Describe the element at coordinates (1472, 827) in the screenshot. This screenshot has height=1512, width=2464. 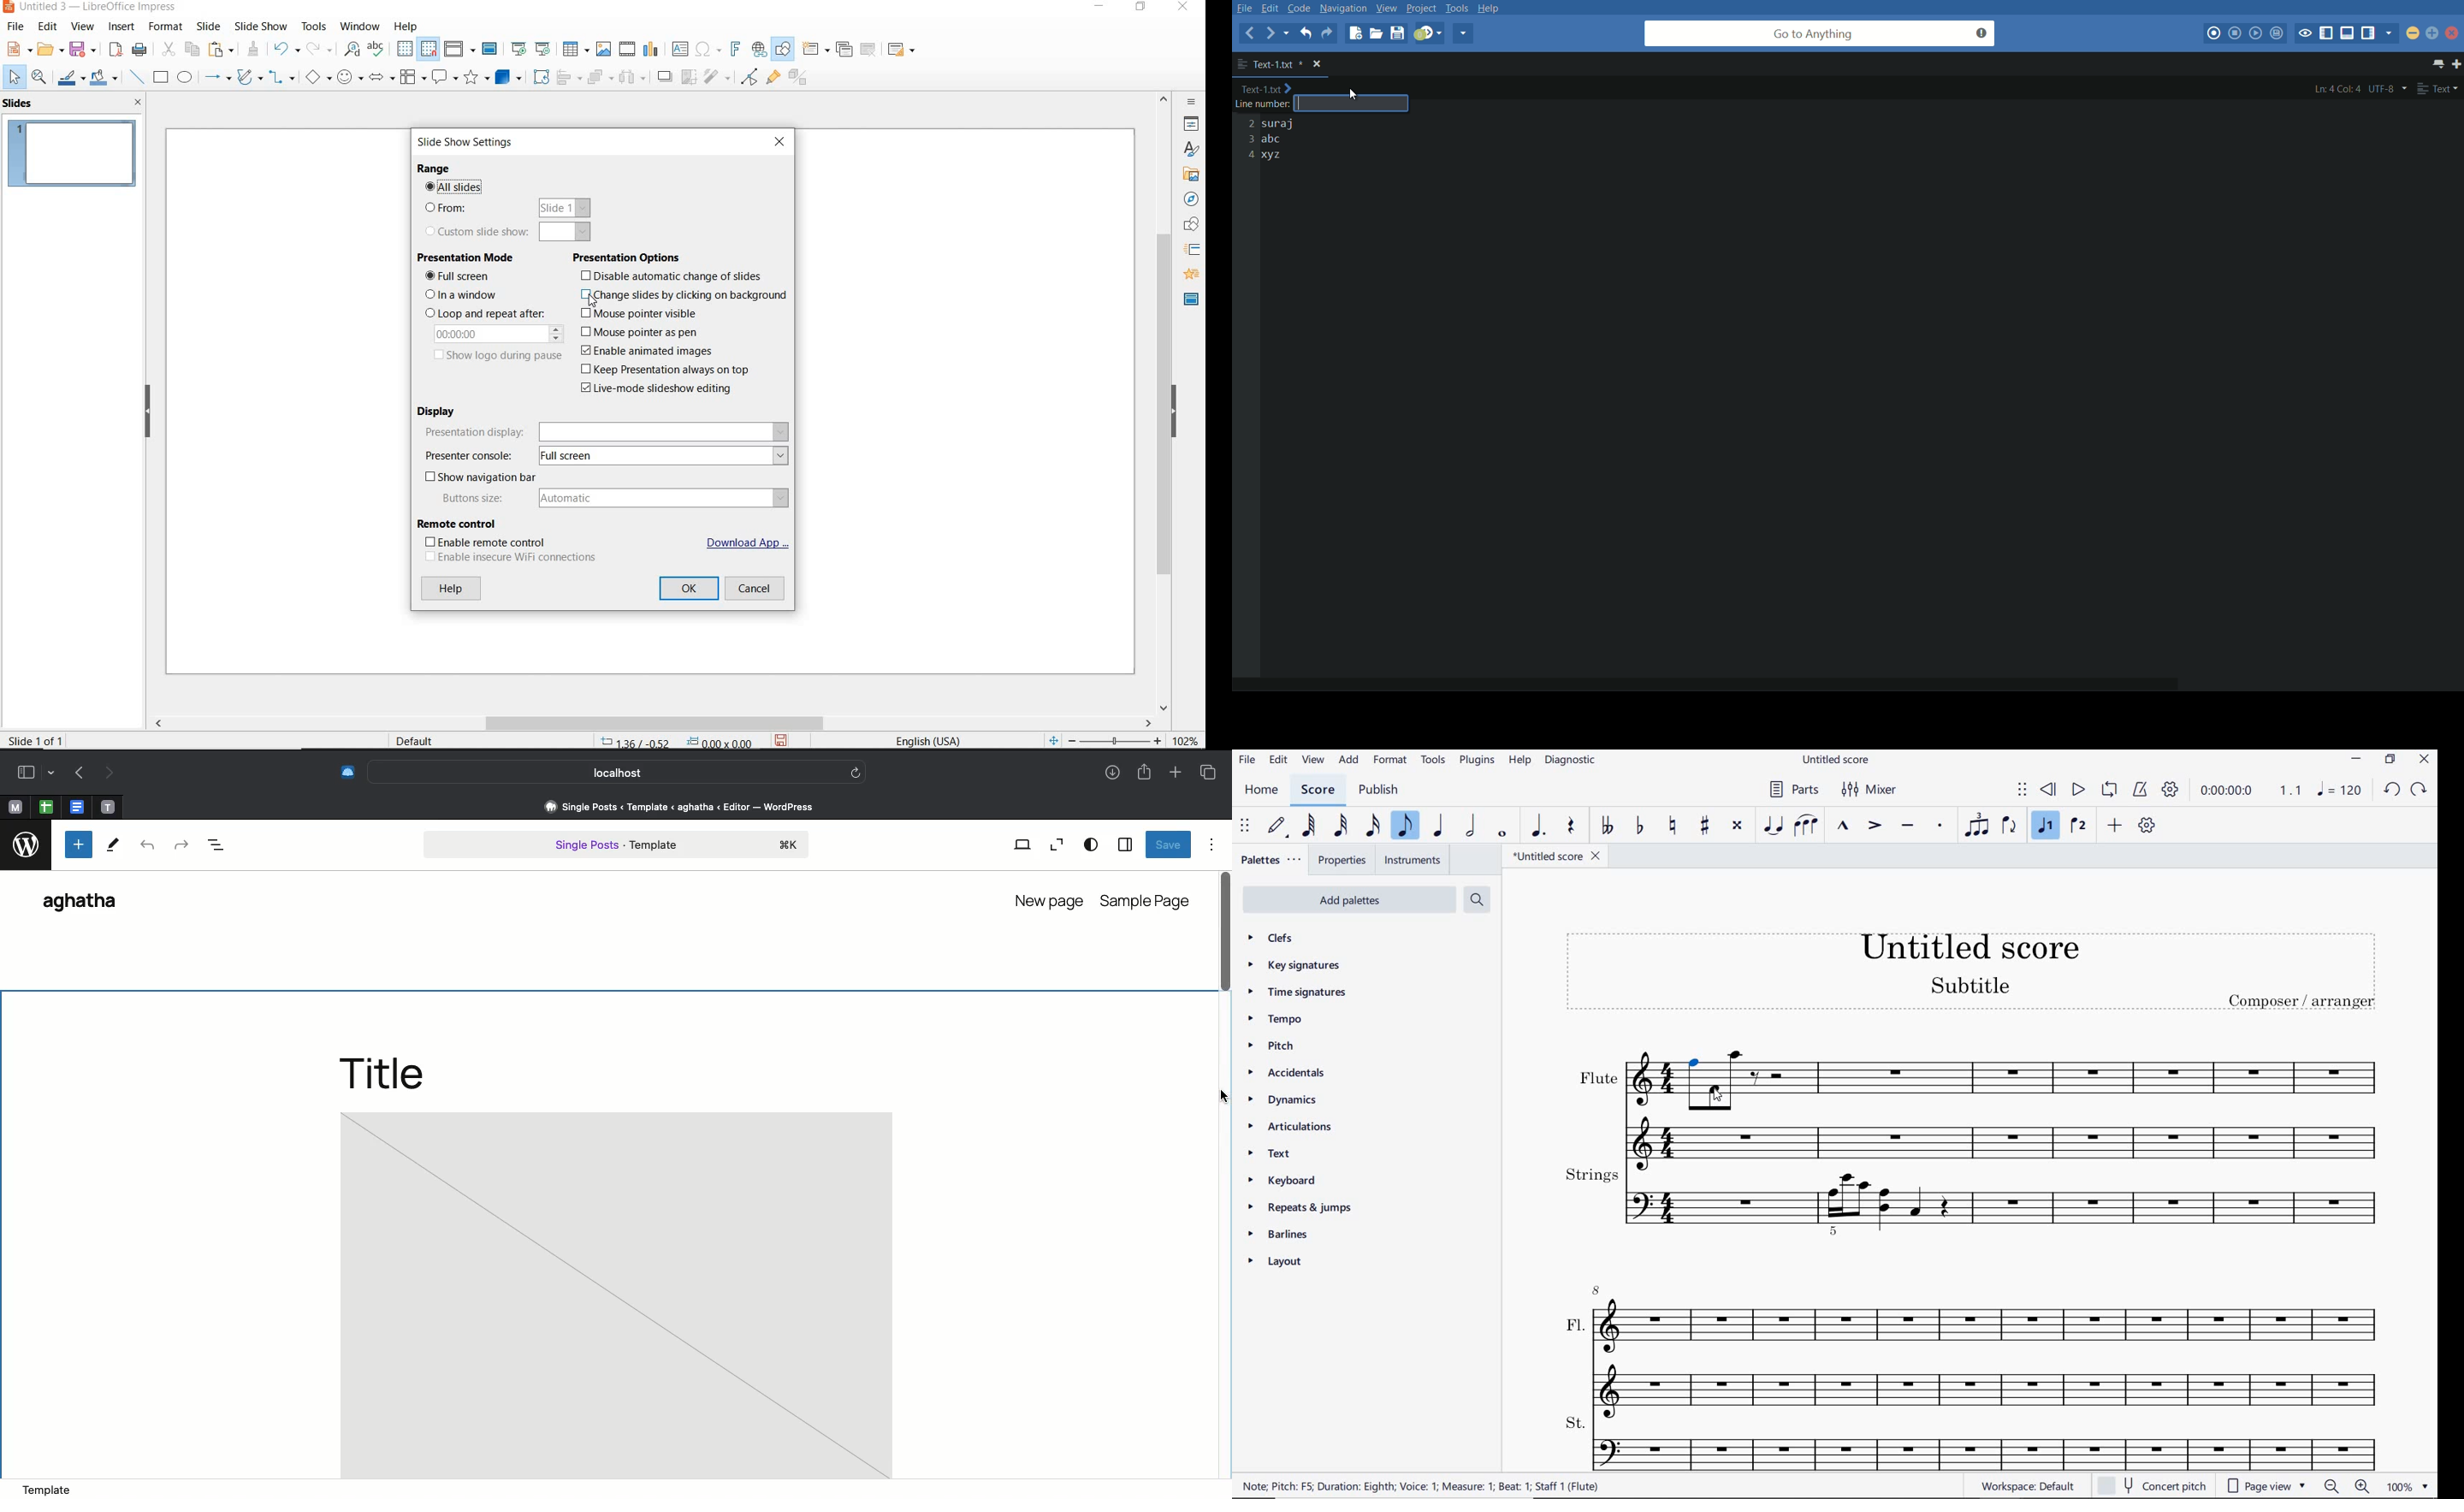
I see `HALF NOTE` at that location.